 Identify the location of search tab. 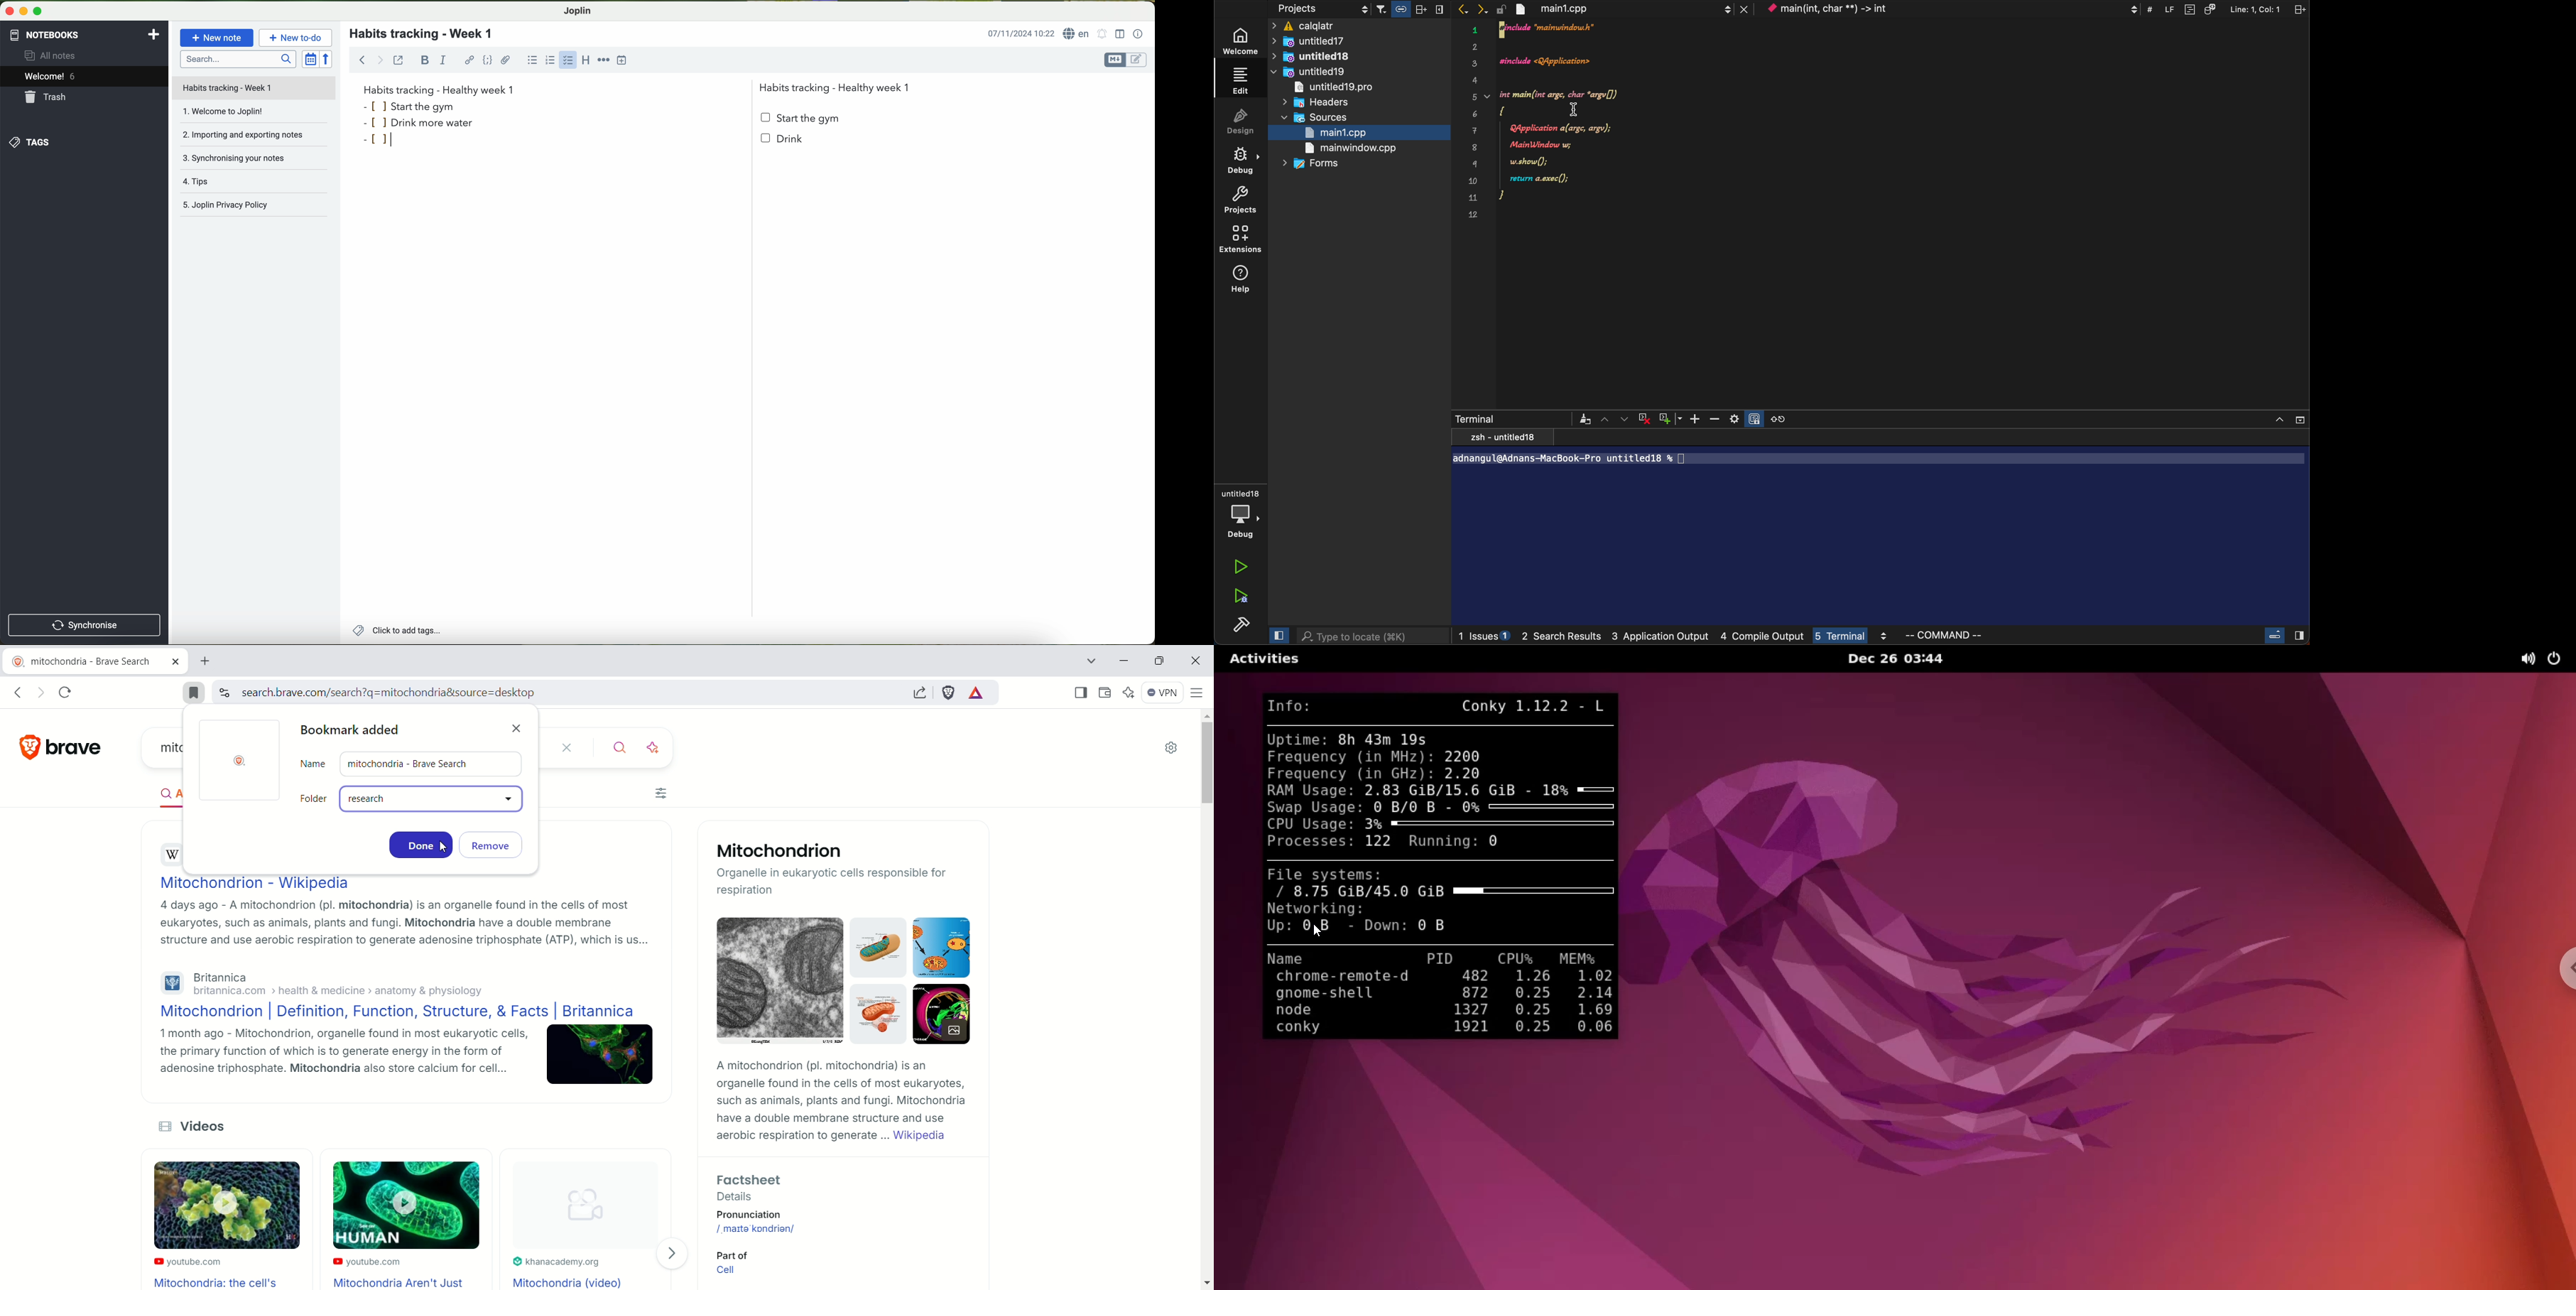
(1086, 663).